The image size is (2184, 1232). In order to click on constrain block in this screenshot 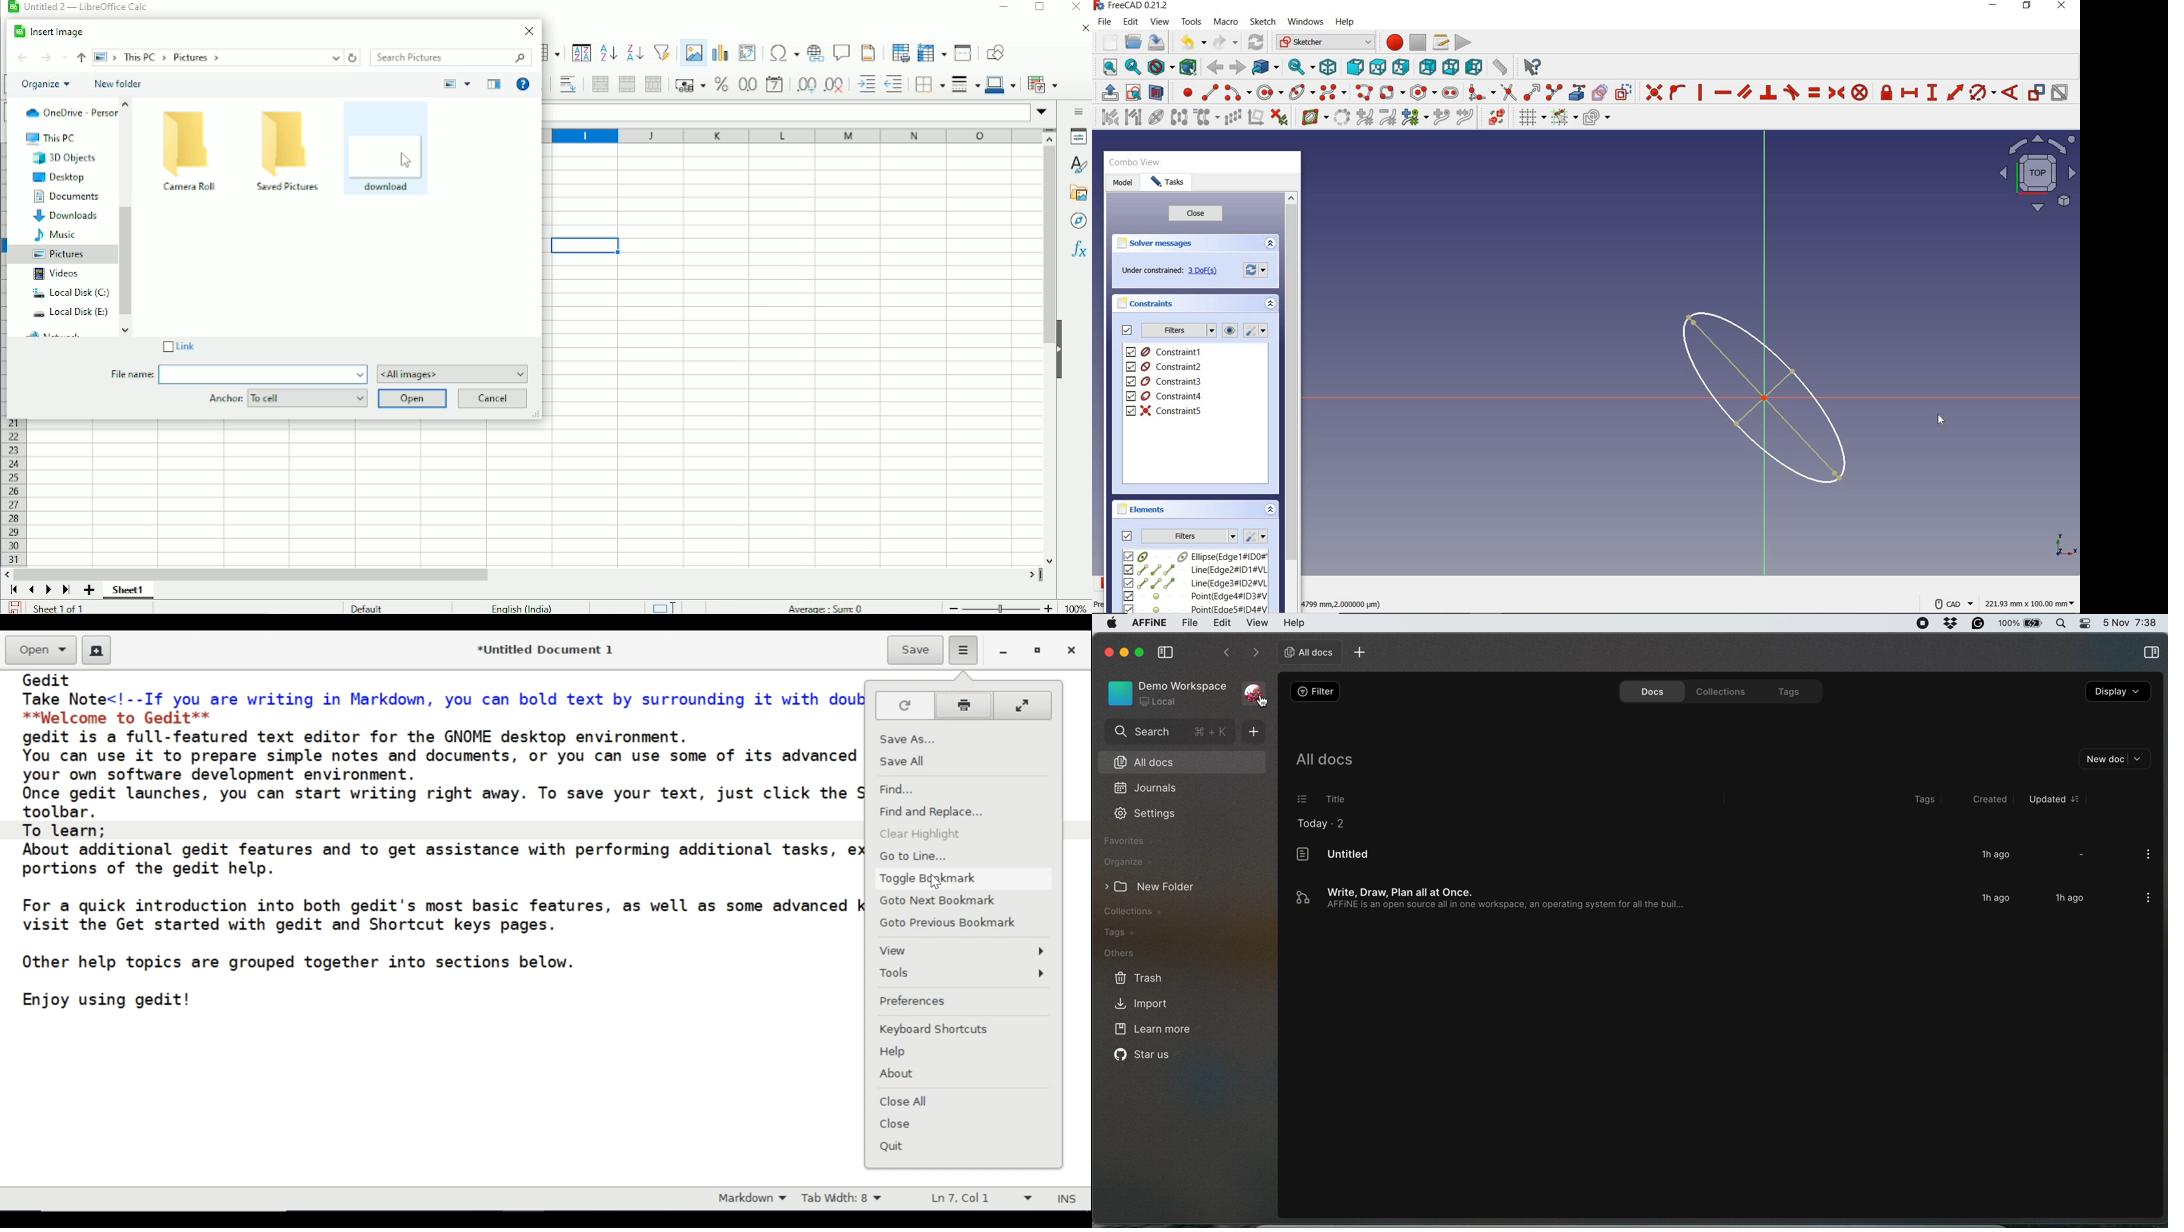, I will do `click(1859, 92)`.